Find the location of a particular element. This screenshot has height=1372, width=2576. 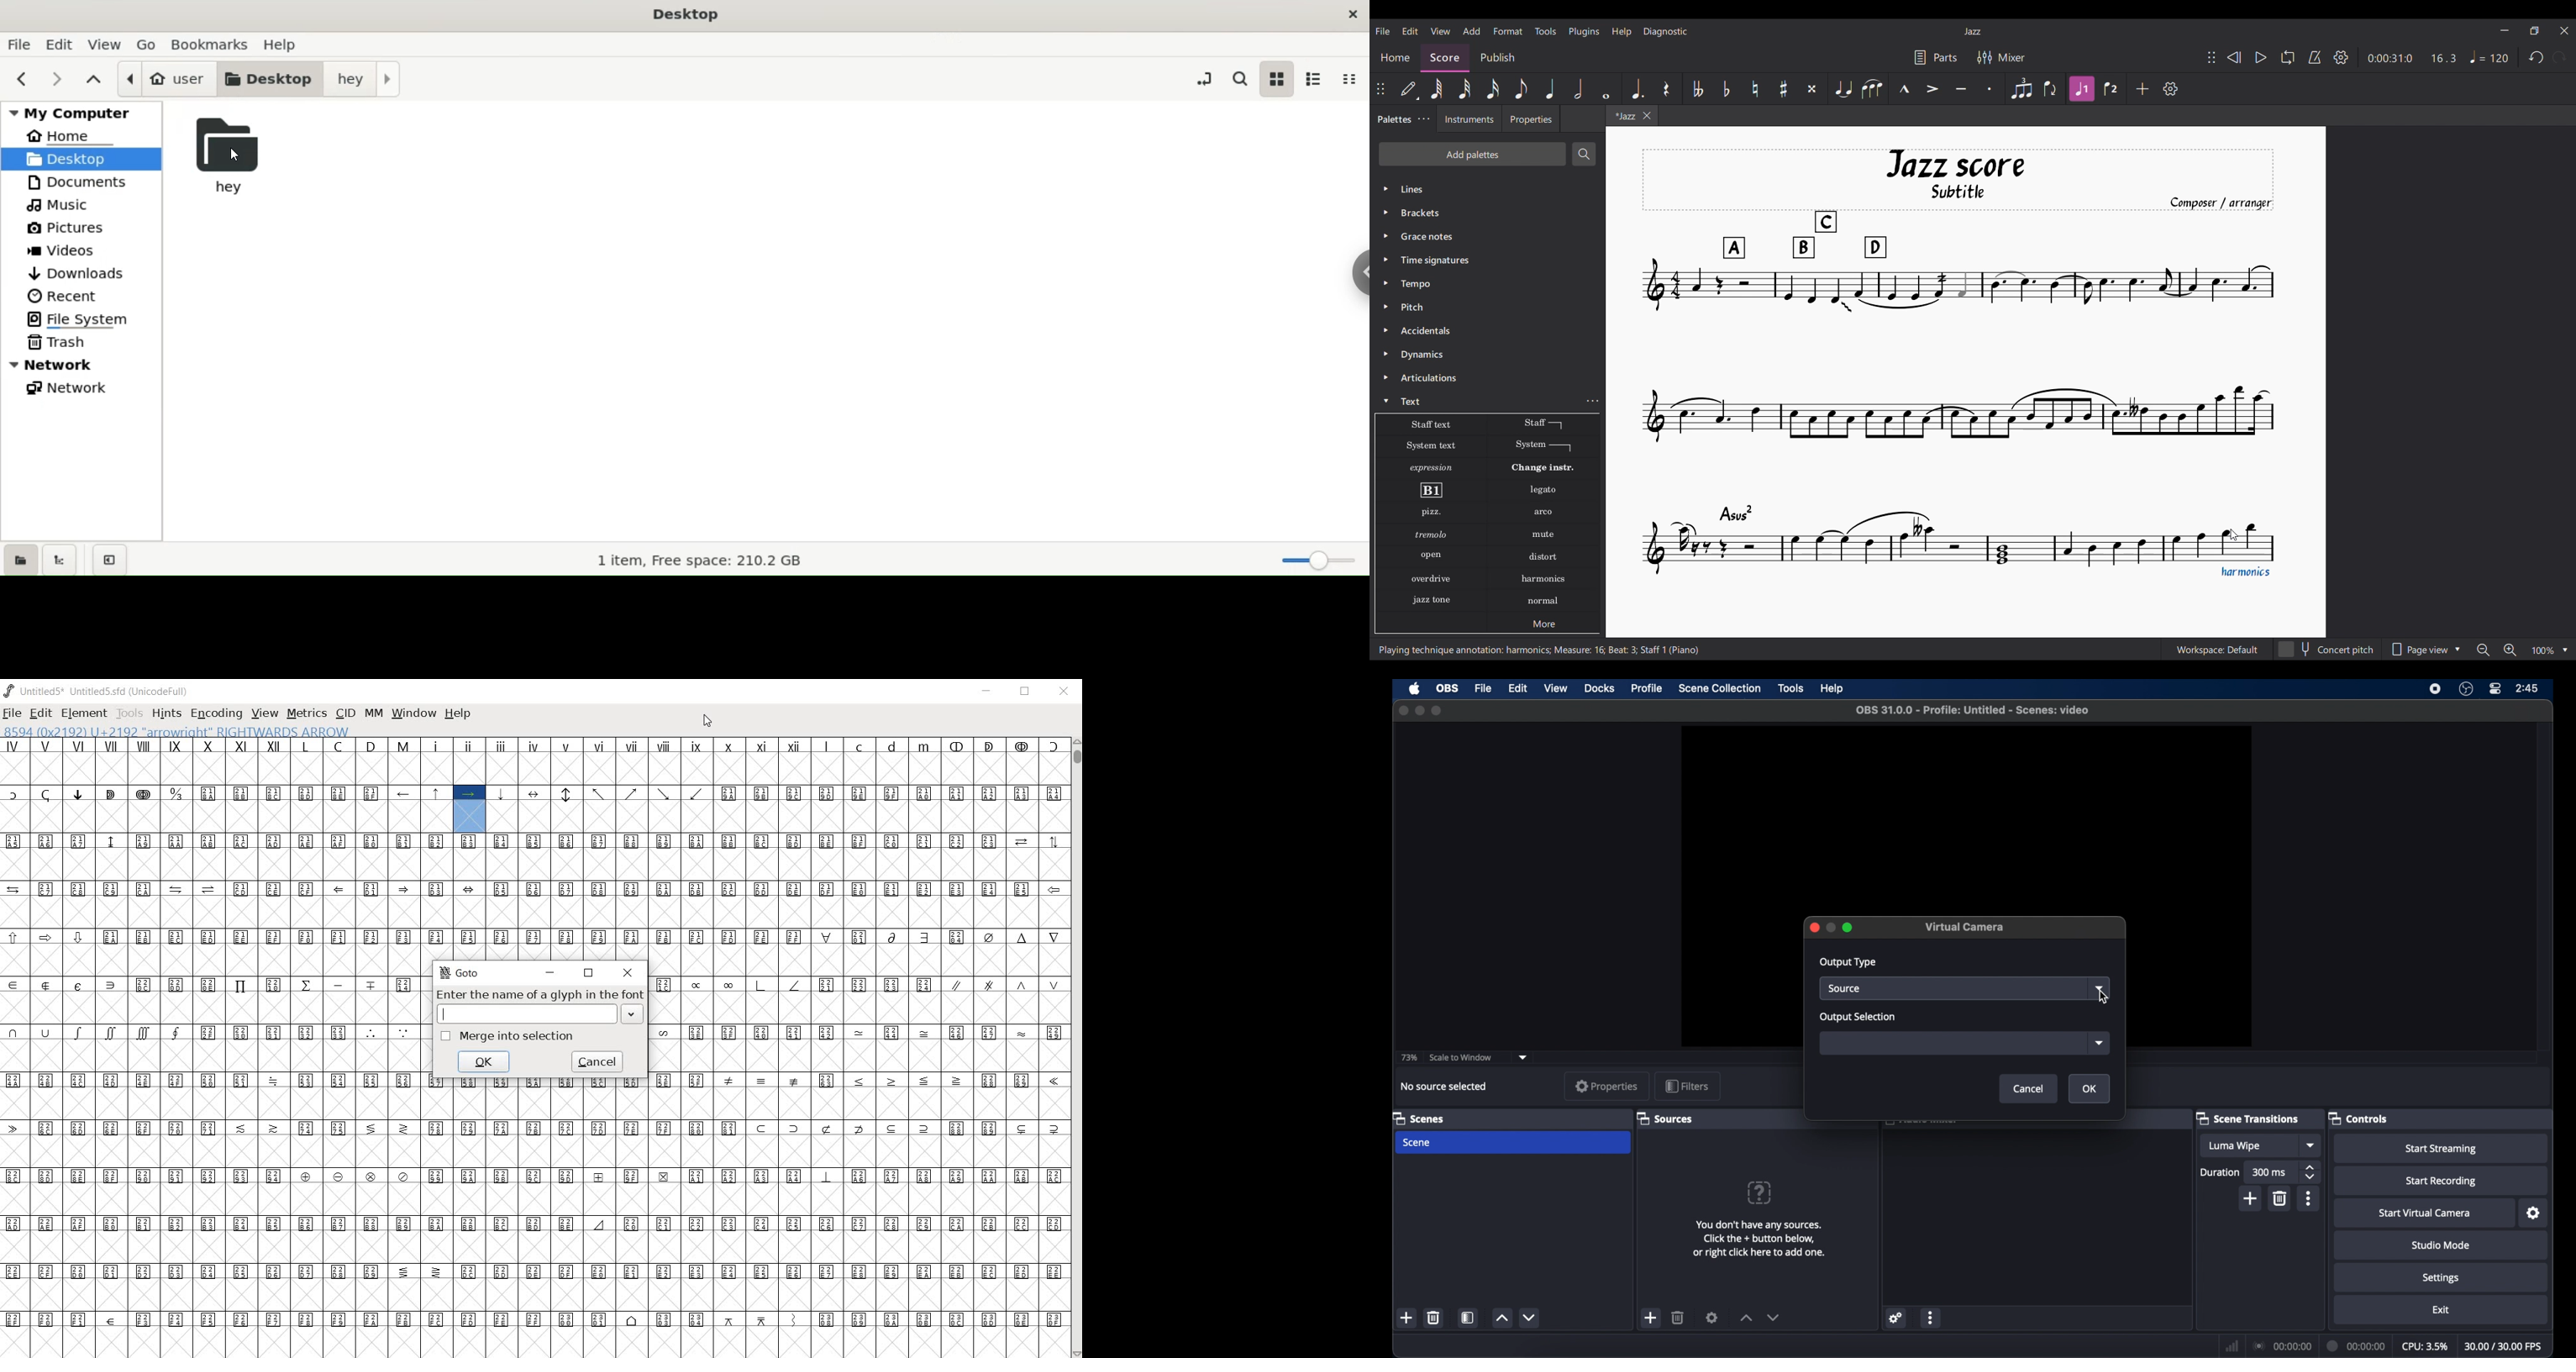

Metronome is located at coordinates (2315, 57).